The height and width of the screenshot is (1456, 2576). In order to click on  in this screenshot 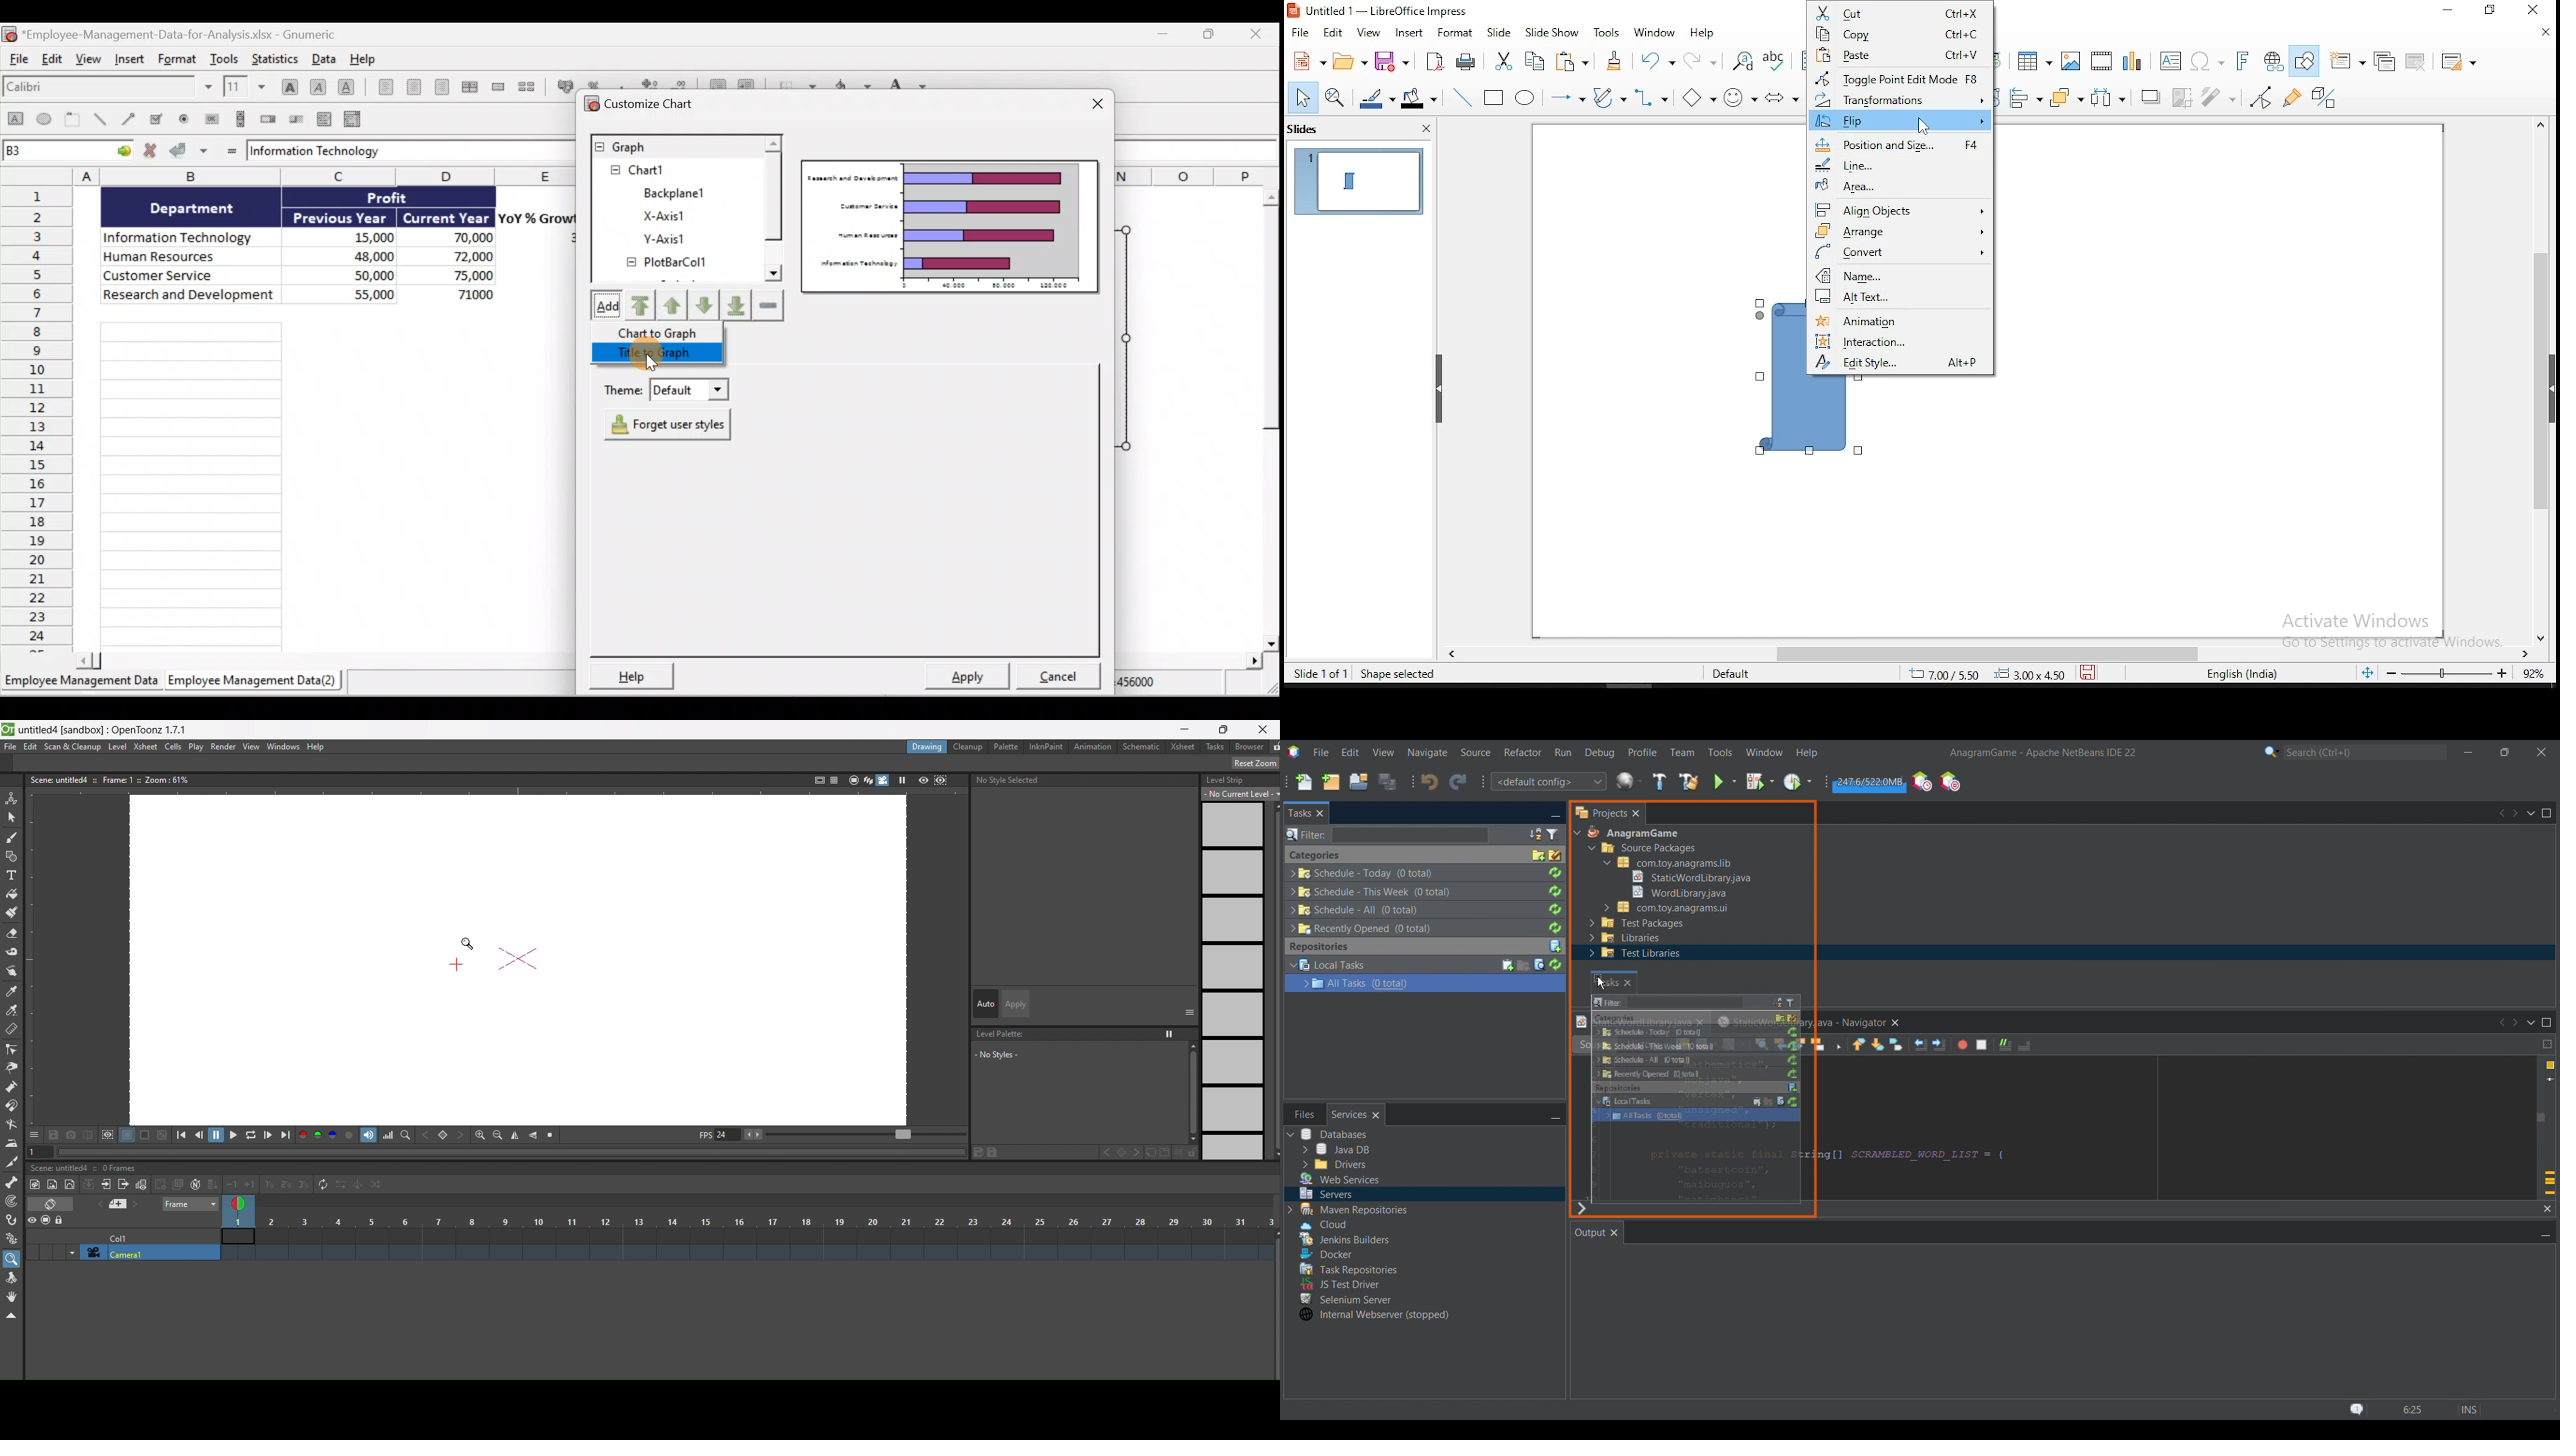, I will do `click(1359, 910)`.